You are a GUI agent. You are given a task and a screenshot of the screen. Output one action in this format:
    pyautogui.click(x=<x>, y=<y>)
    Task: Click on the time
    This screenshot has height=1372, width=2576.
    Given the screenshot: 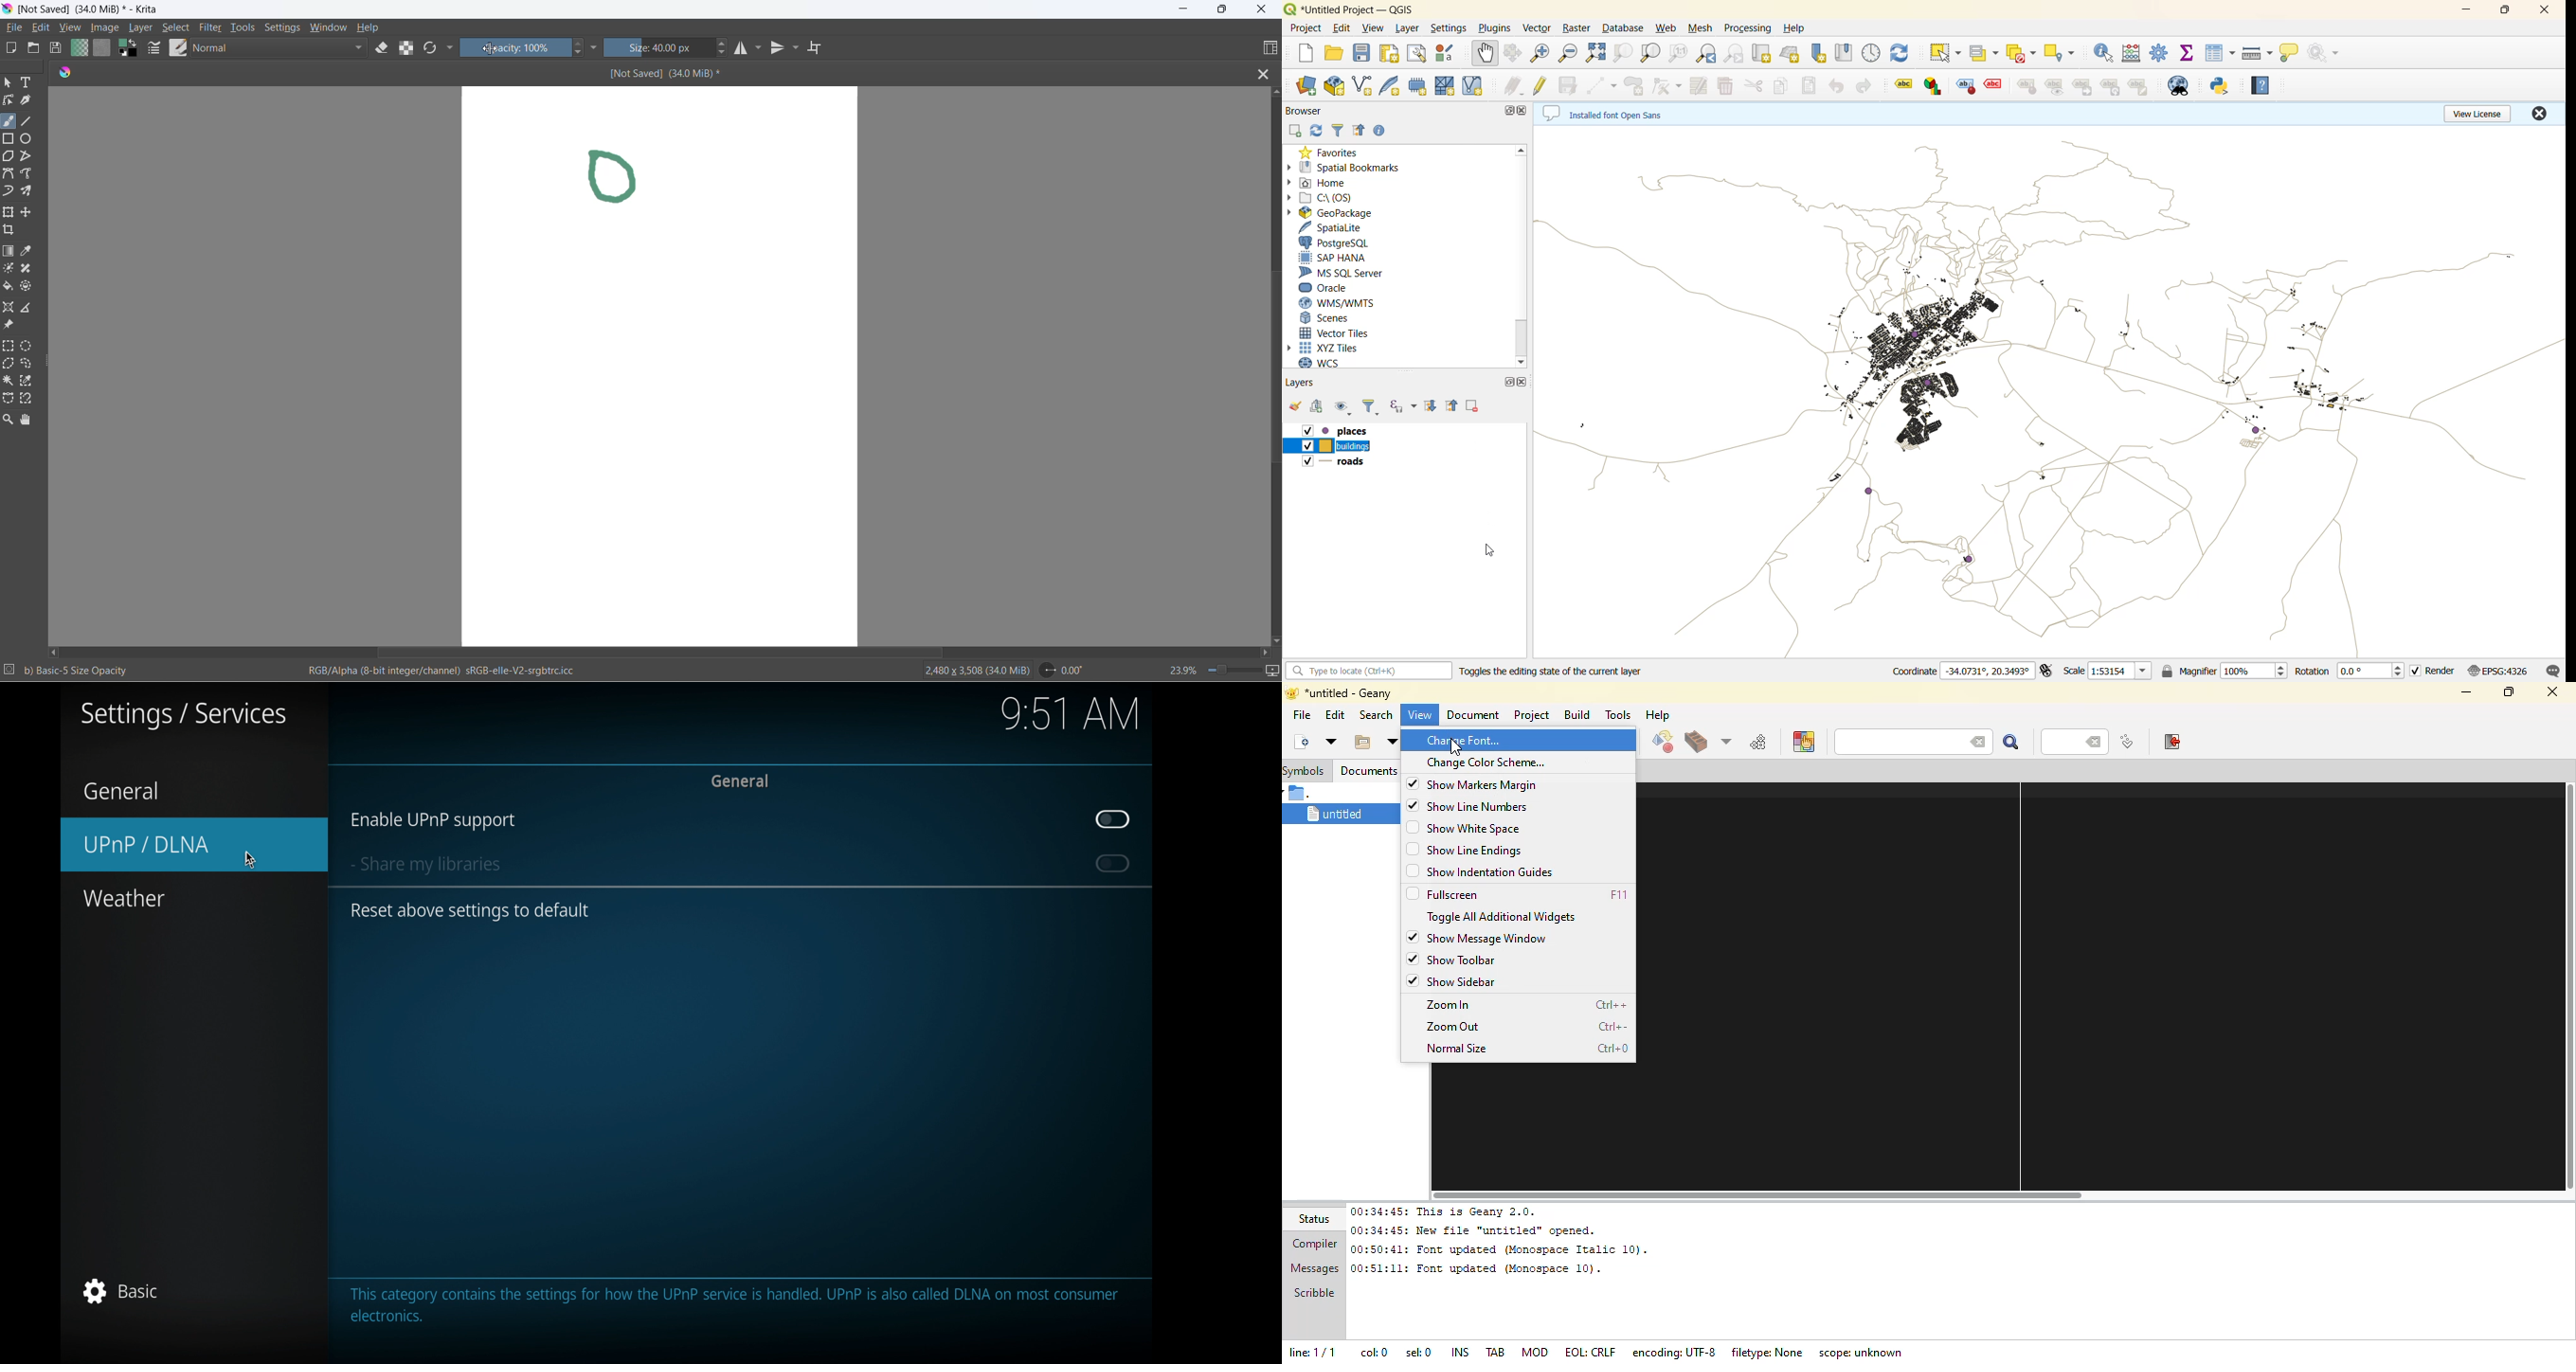 What is the action you would take?
    pyautogui.click(x=1070, y=715)
    